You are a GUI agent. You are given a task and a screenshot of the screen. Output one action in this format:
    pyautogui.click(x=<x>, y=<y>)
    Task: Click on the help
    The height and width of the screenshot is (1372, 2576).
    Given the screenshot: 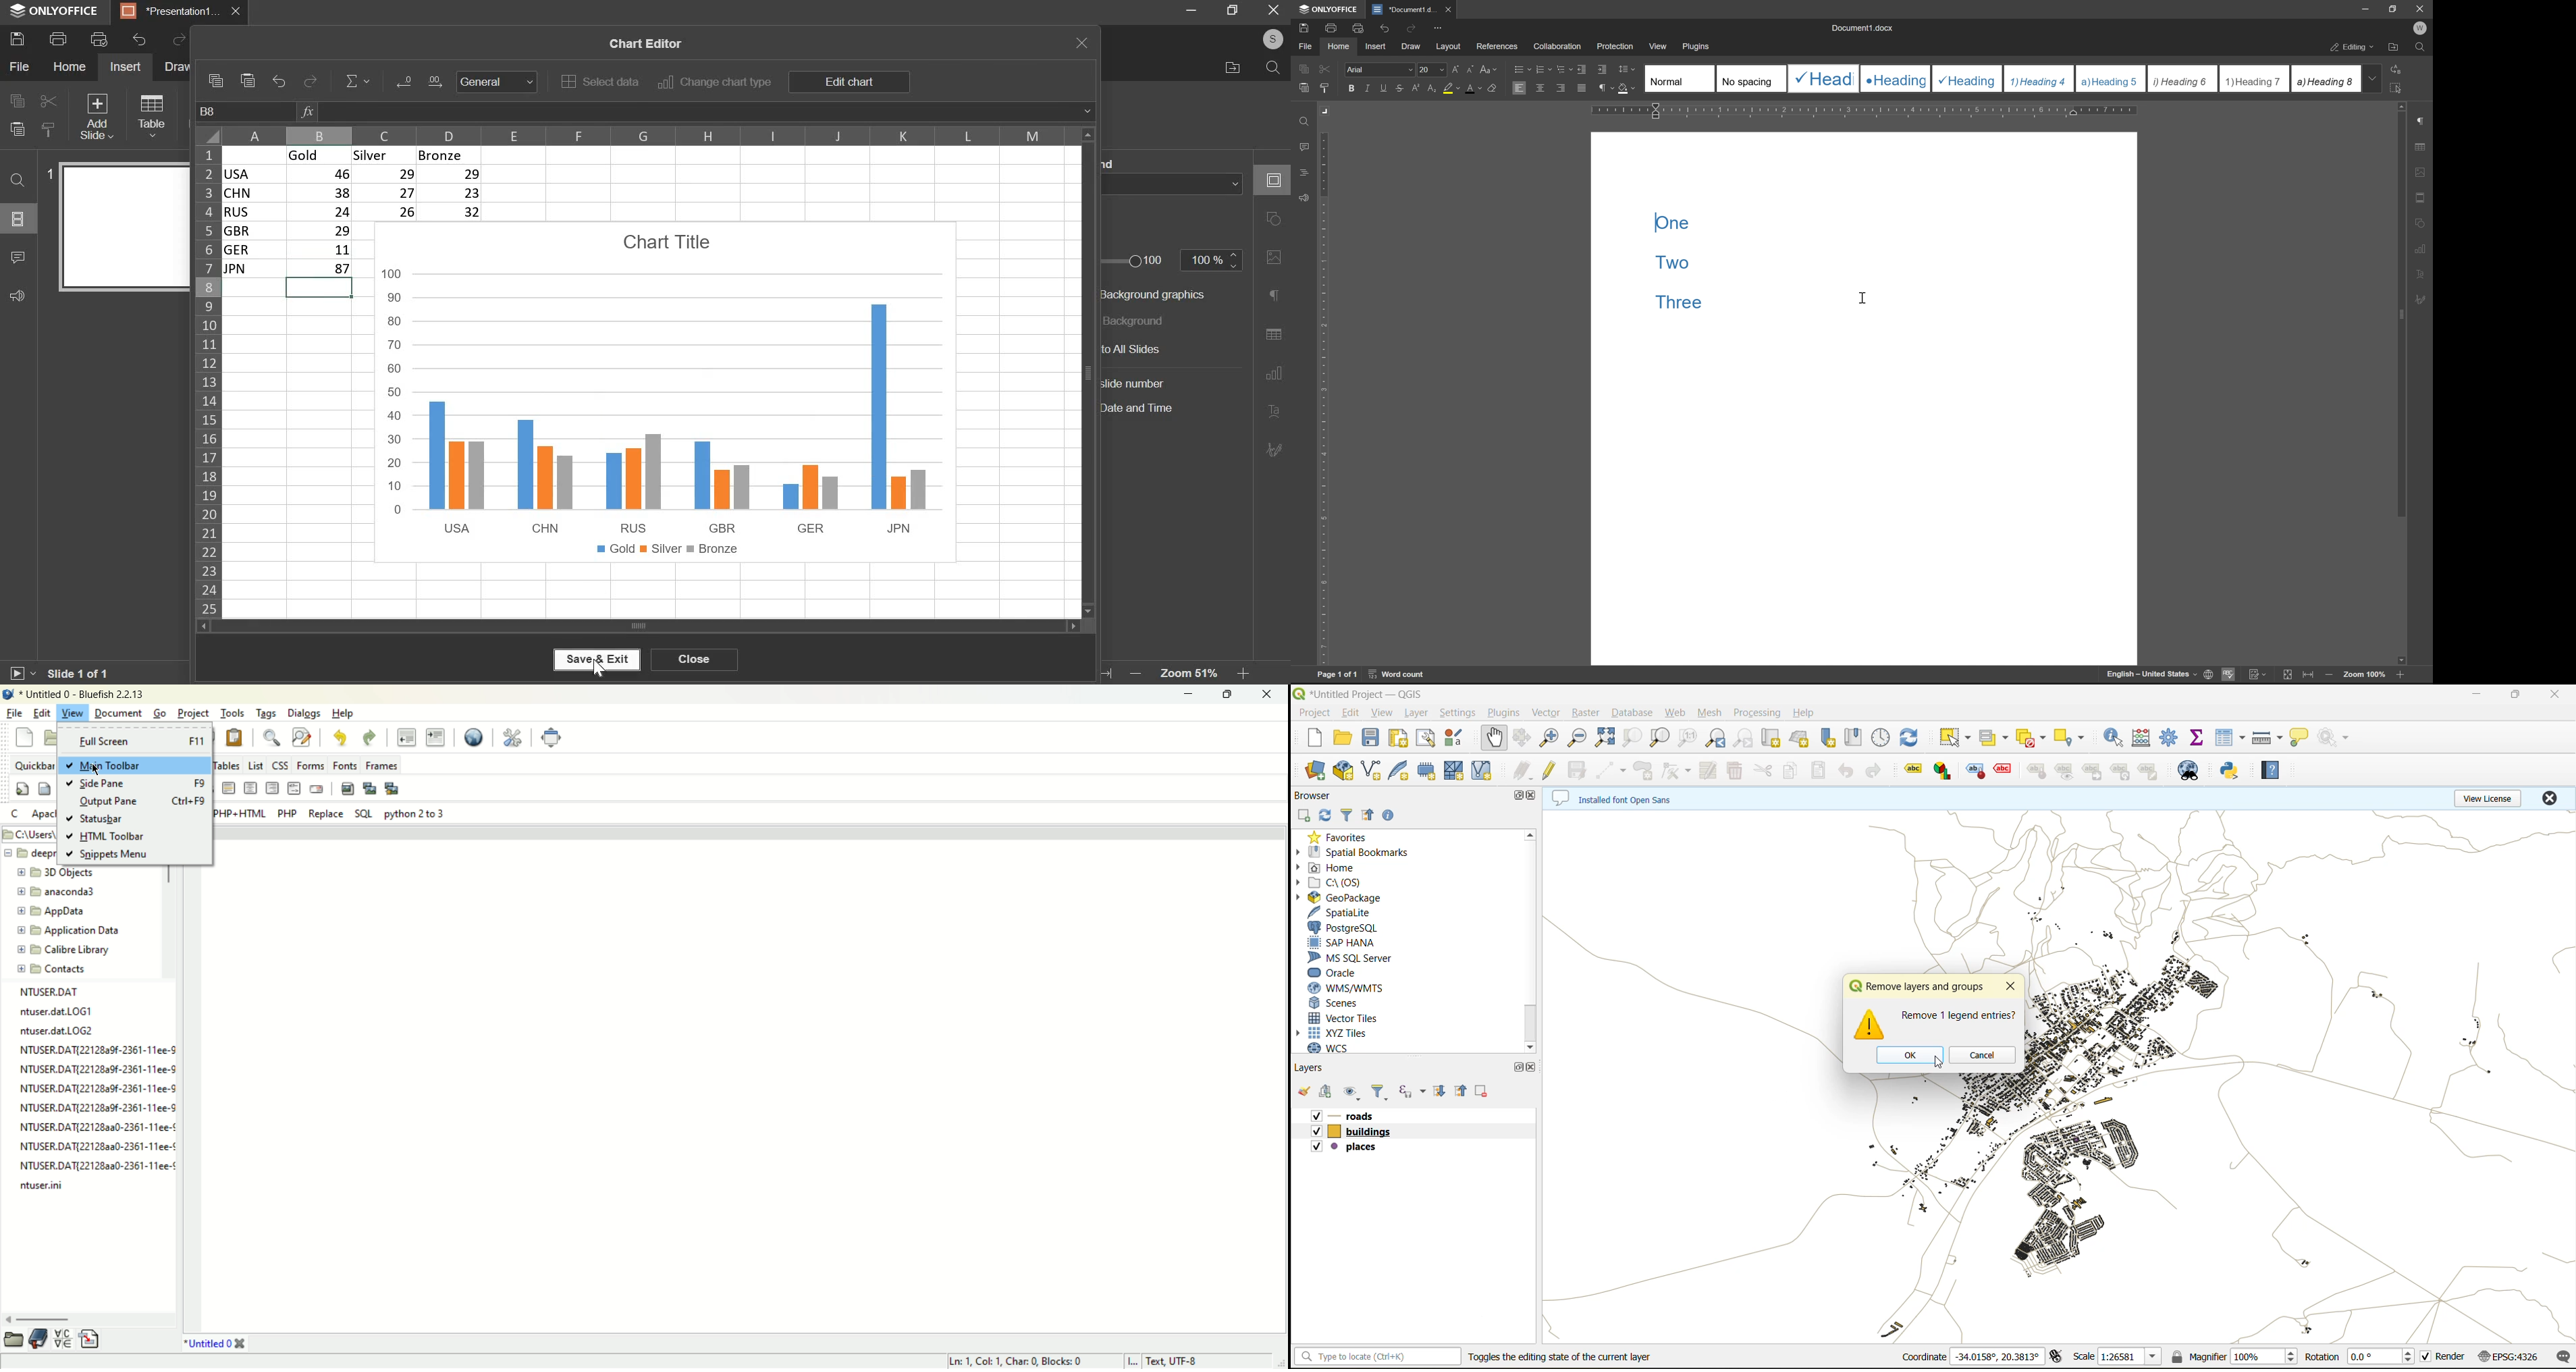 What is the action you would take?
    pyautogui.click(x=1808, y=711)
    